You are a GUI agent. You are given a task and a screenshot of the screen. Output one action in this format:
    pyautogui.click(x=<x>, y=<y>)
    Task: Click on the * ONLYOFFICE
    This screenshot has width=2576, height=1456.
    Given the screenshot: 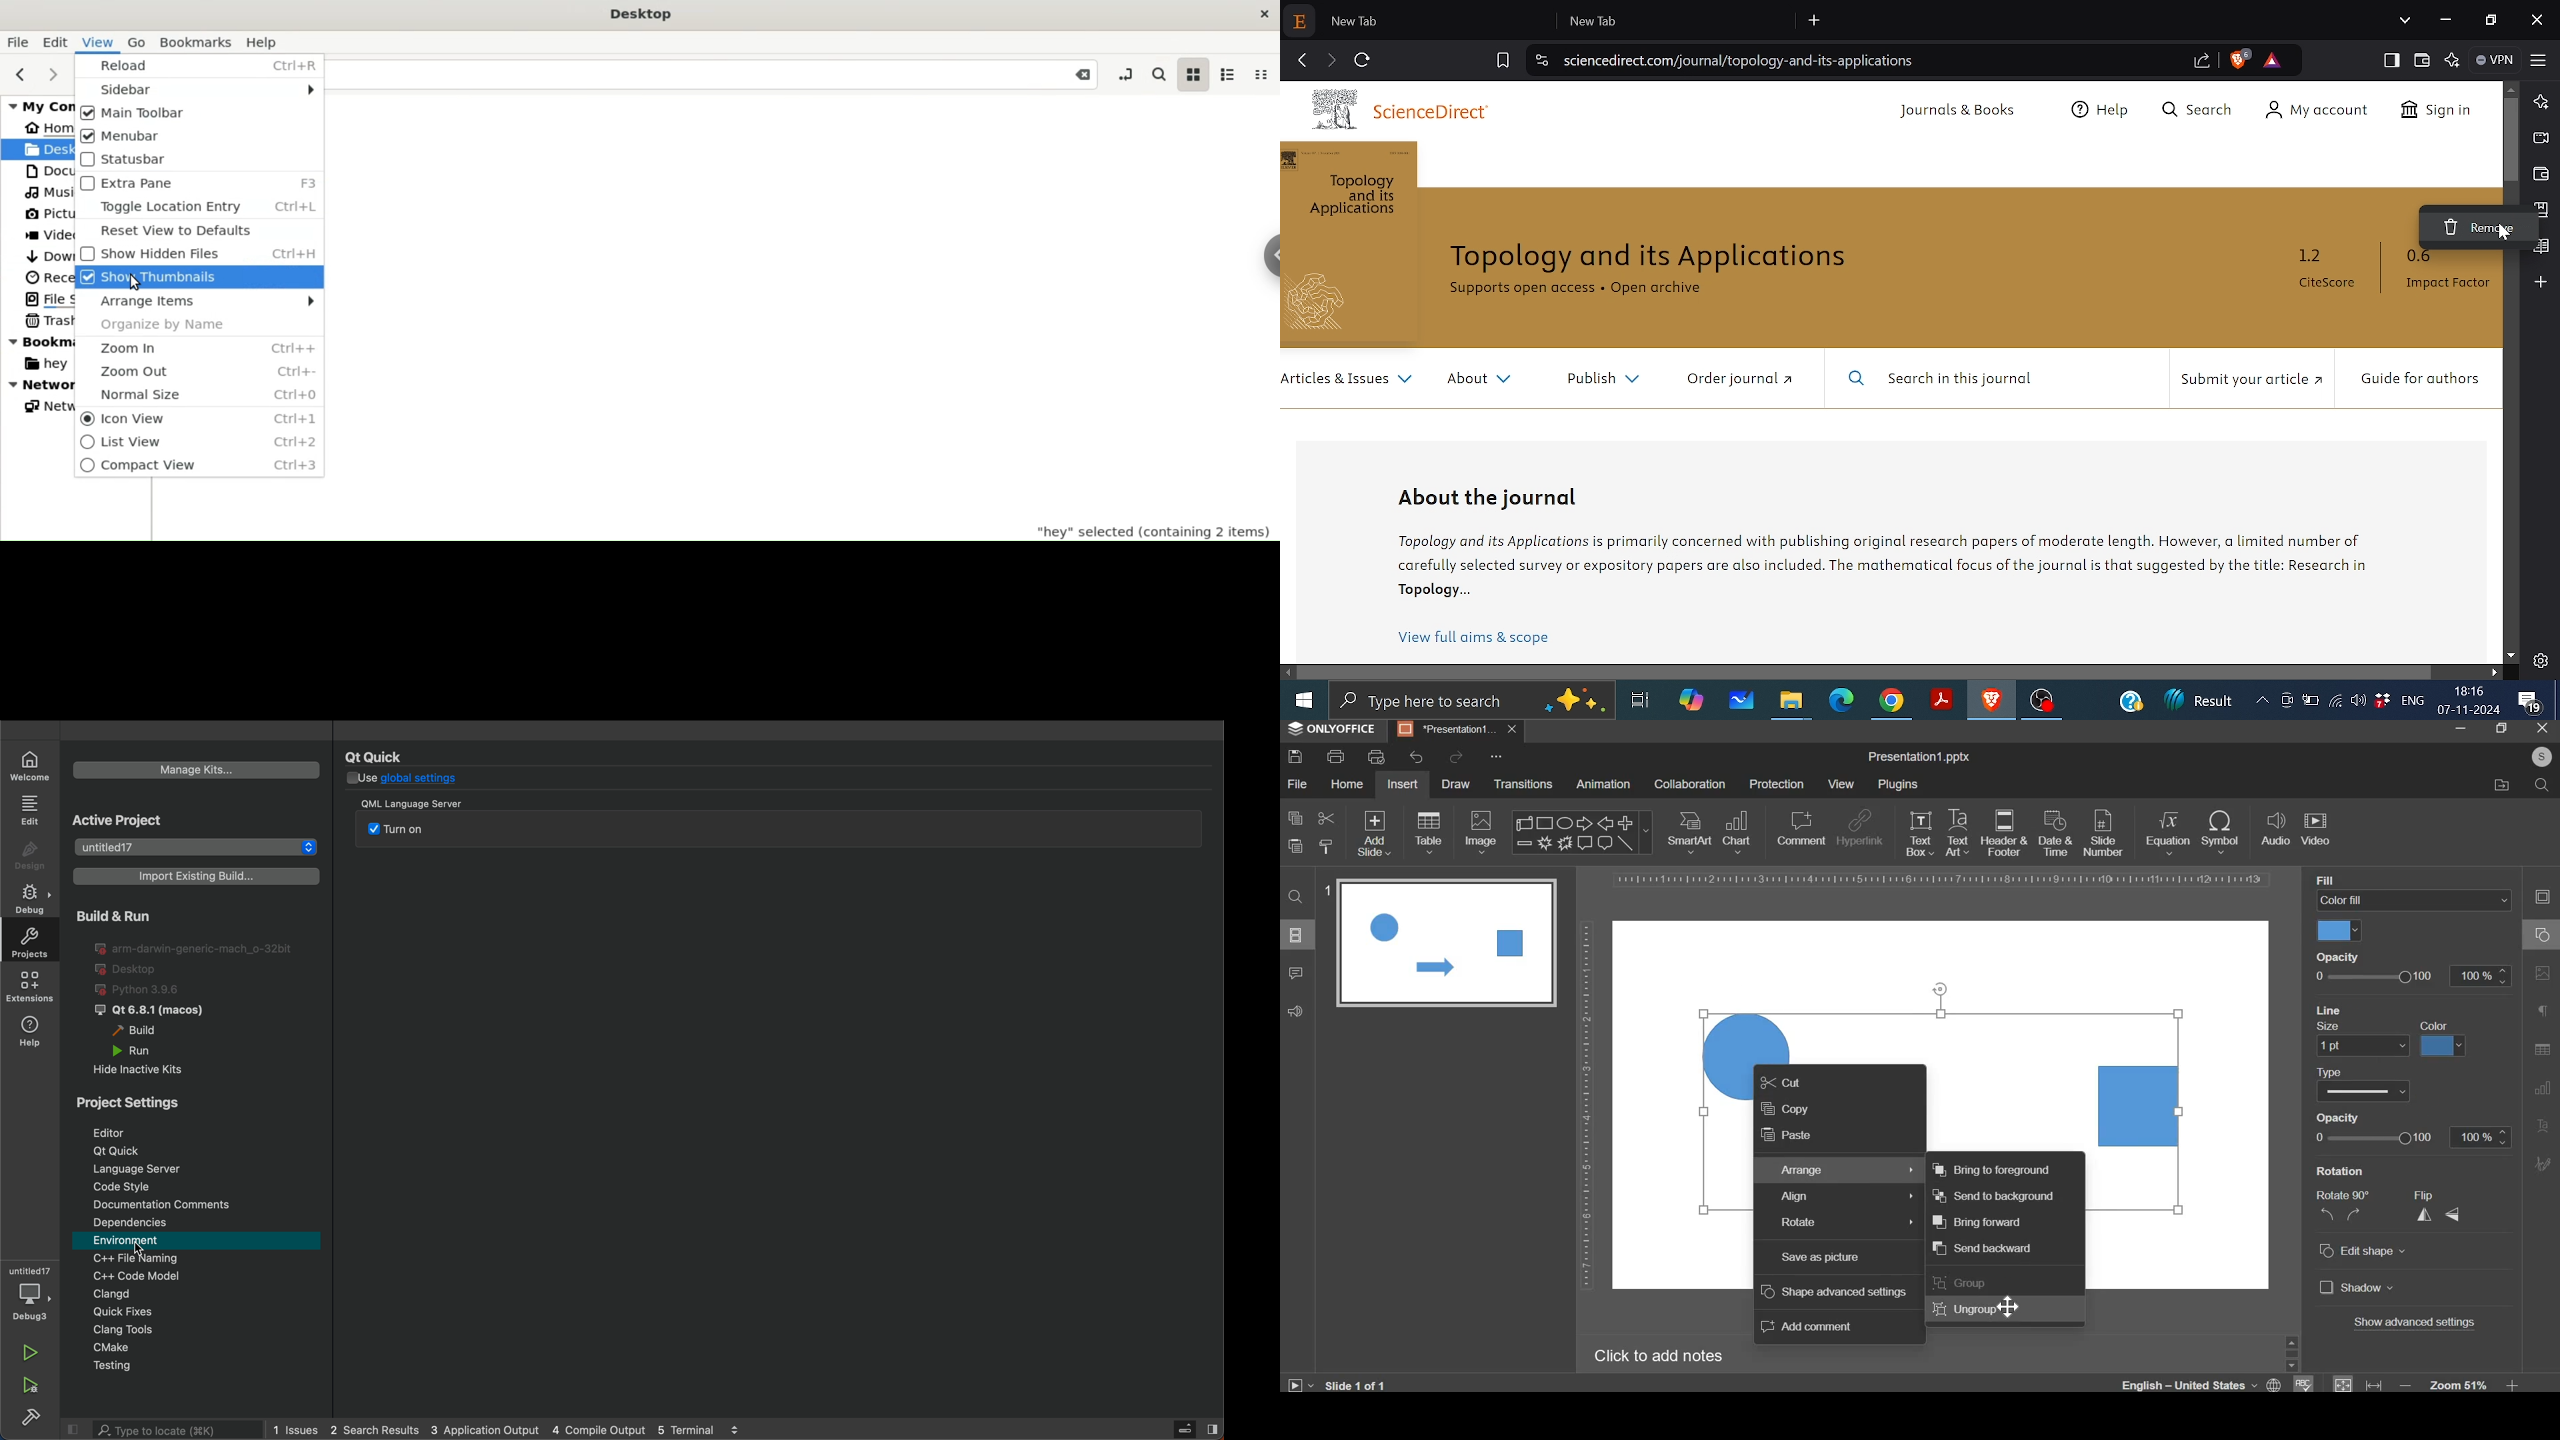 What is the action you would take?
    pyautogui.click(x=1332, y=729)
    